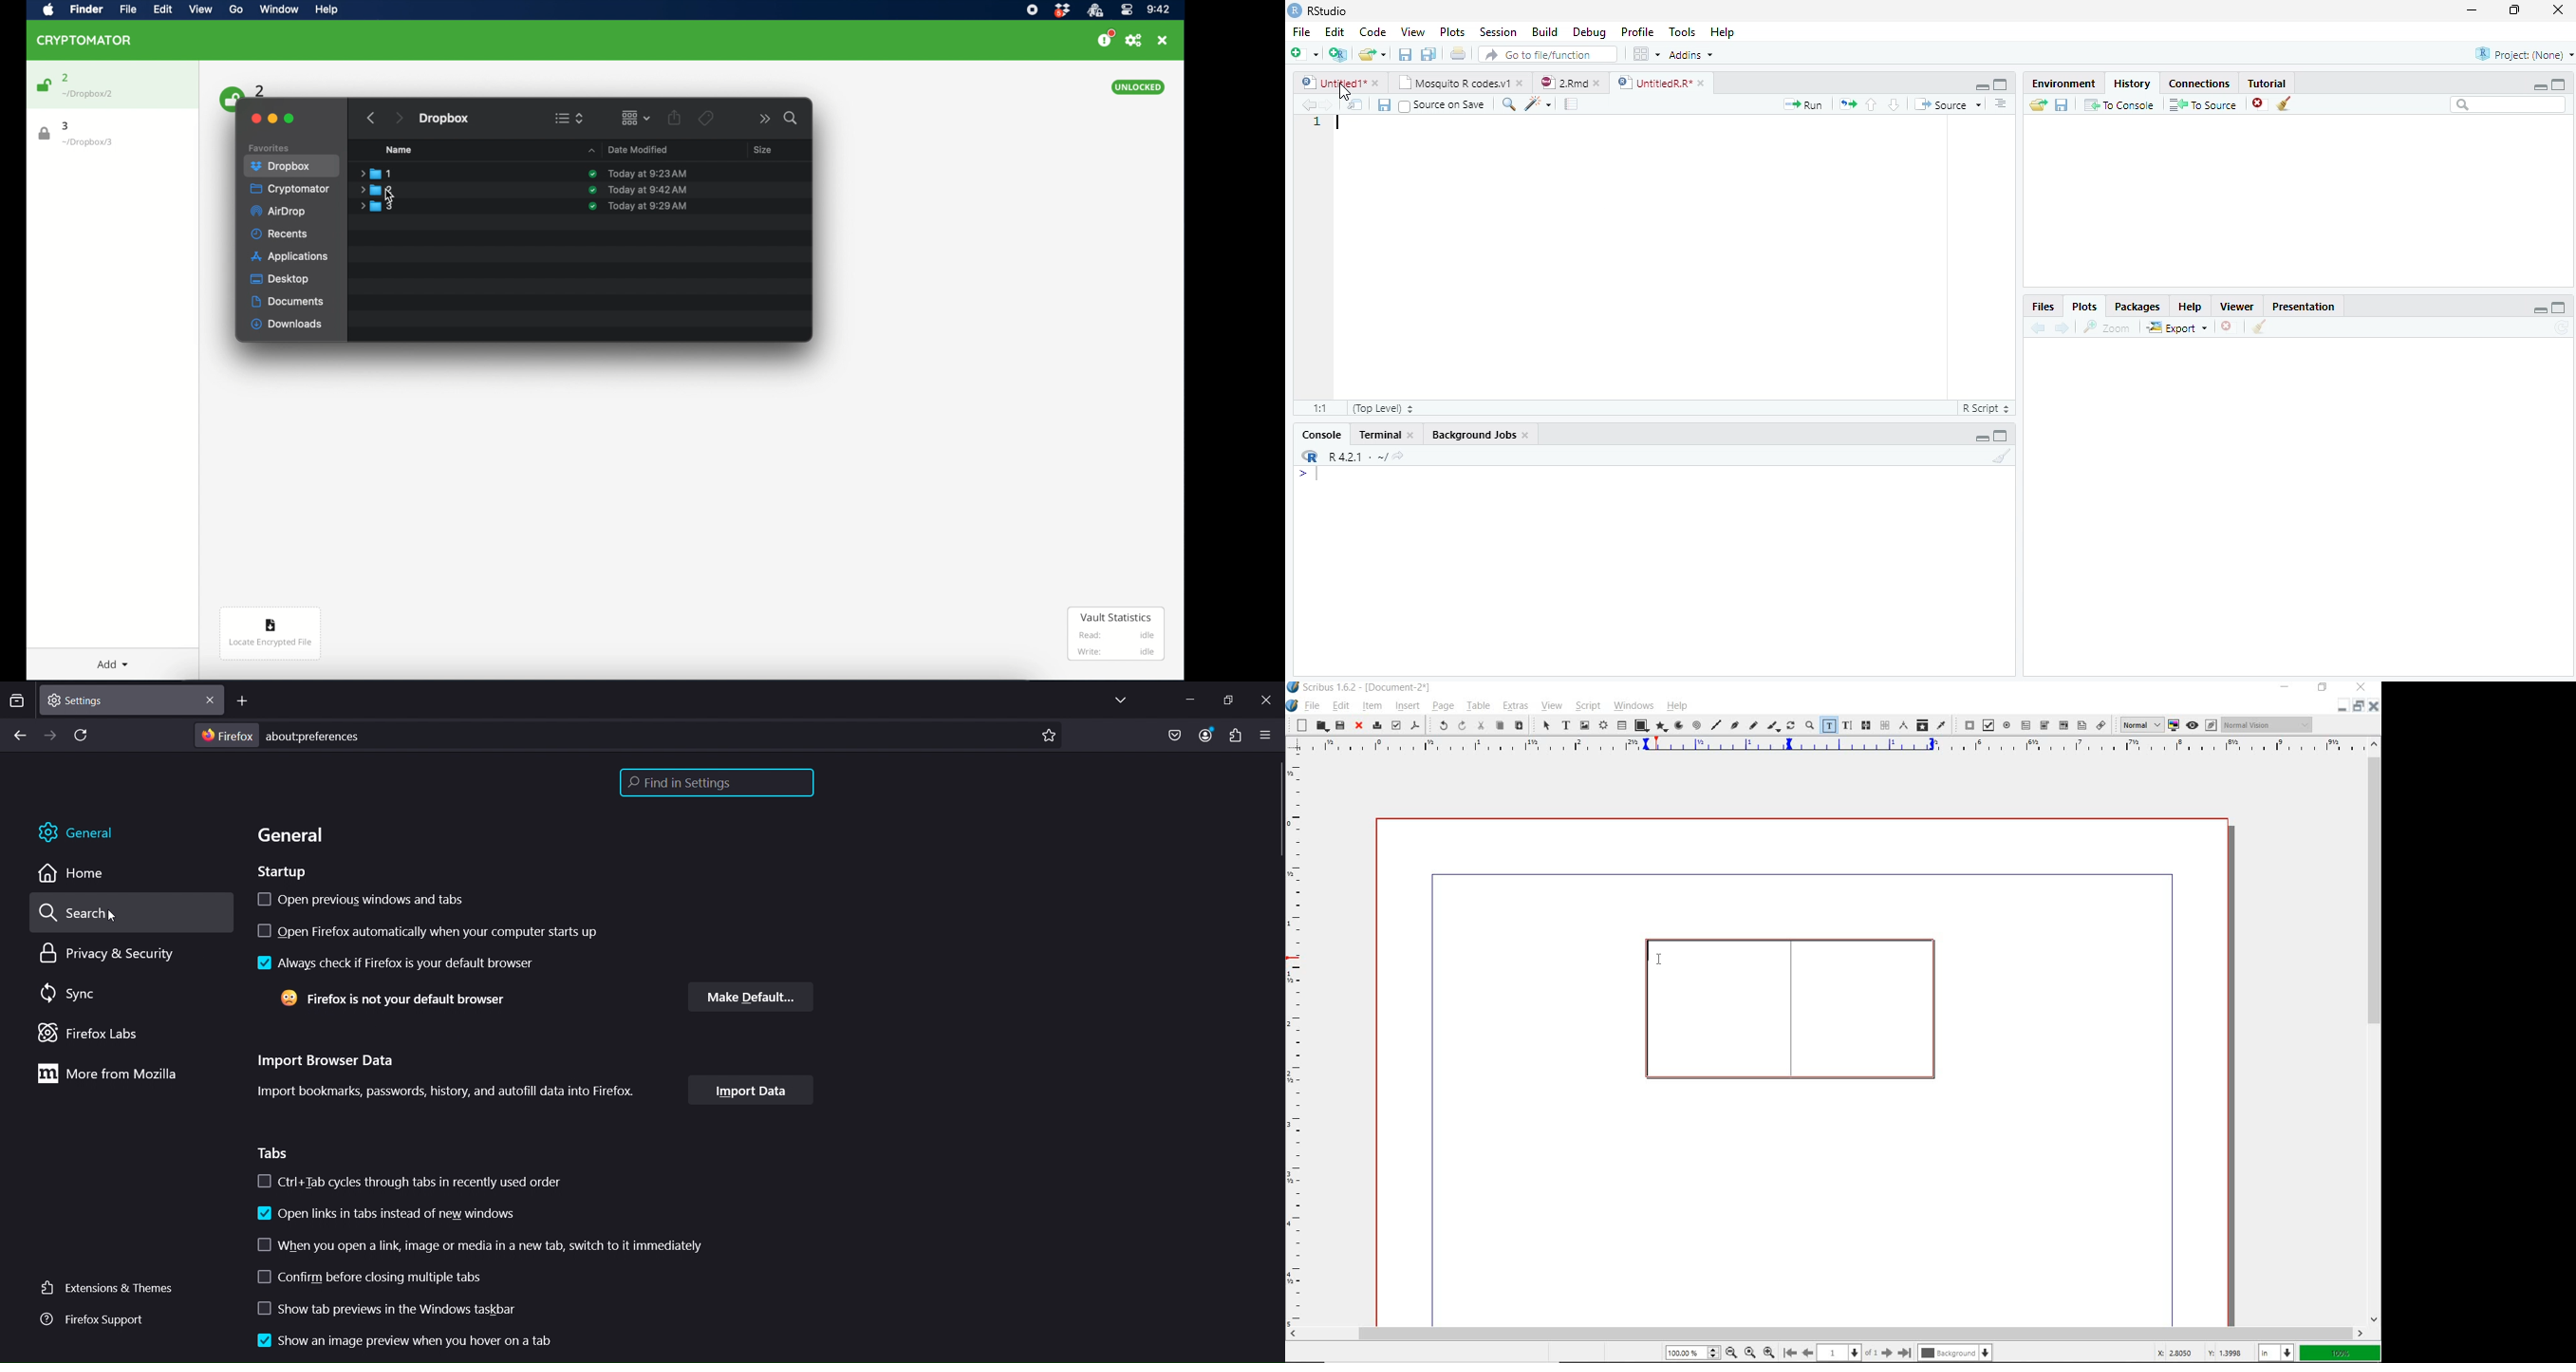 The width and height of the screenshot is (2576, 1372). I want to click on Files, so click(2045, 307).